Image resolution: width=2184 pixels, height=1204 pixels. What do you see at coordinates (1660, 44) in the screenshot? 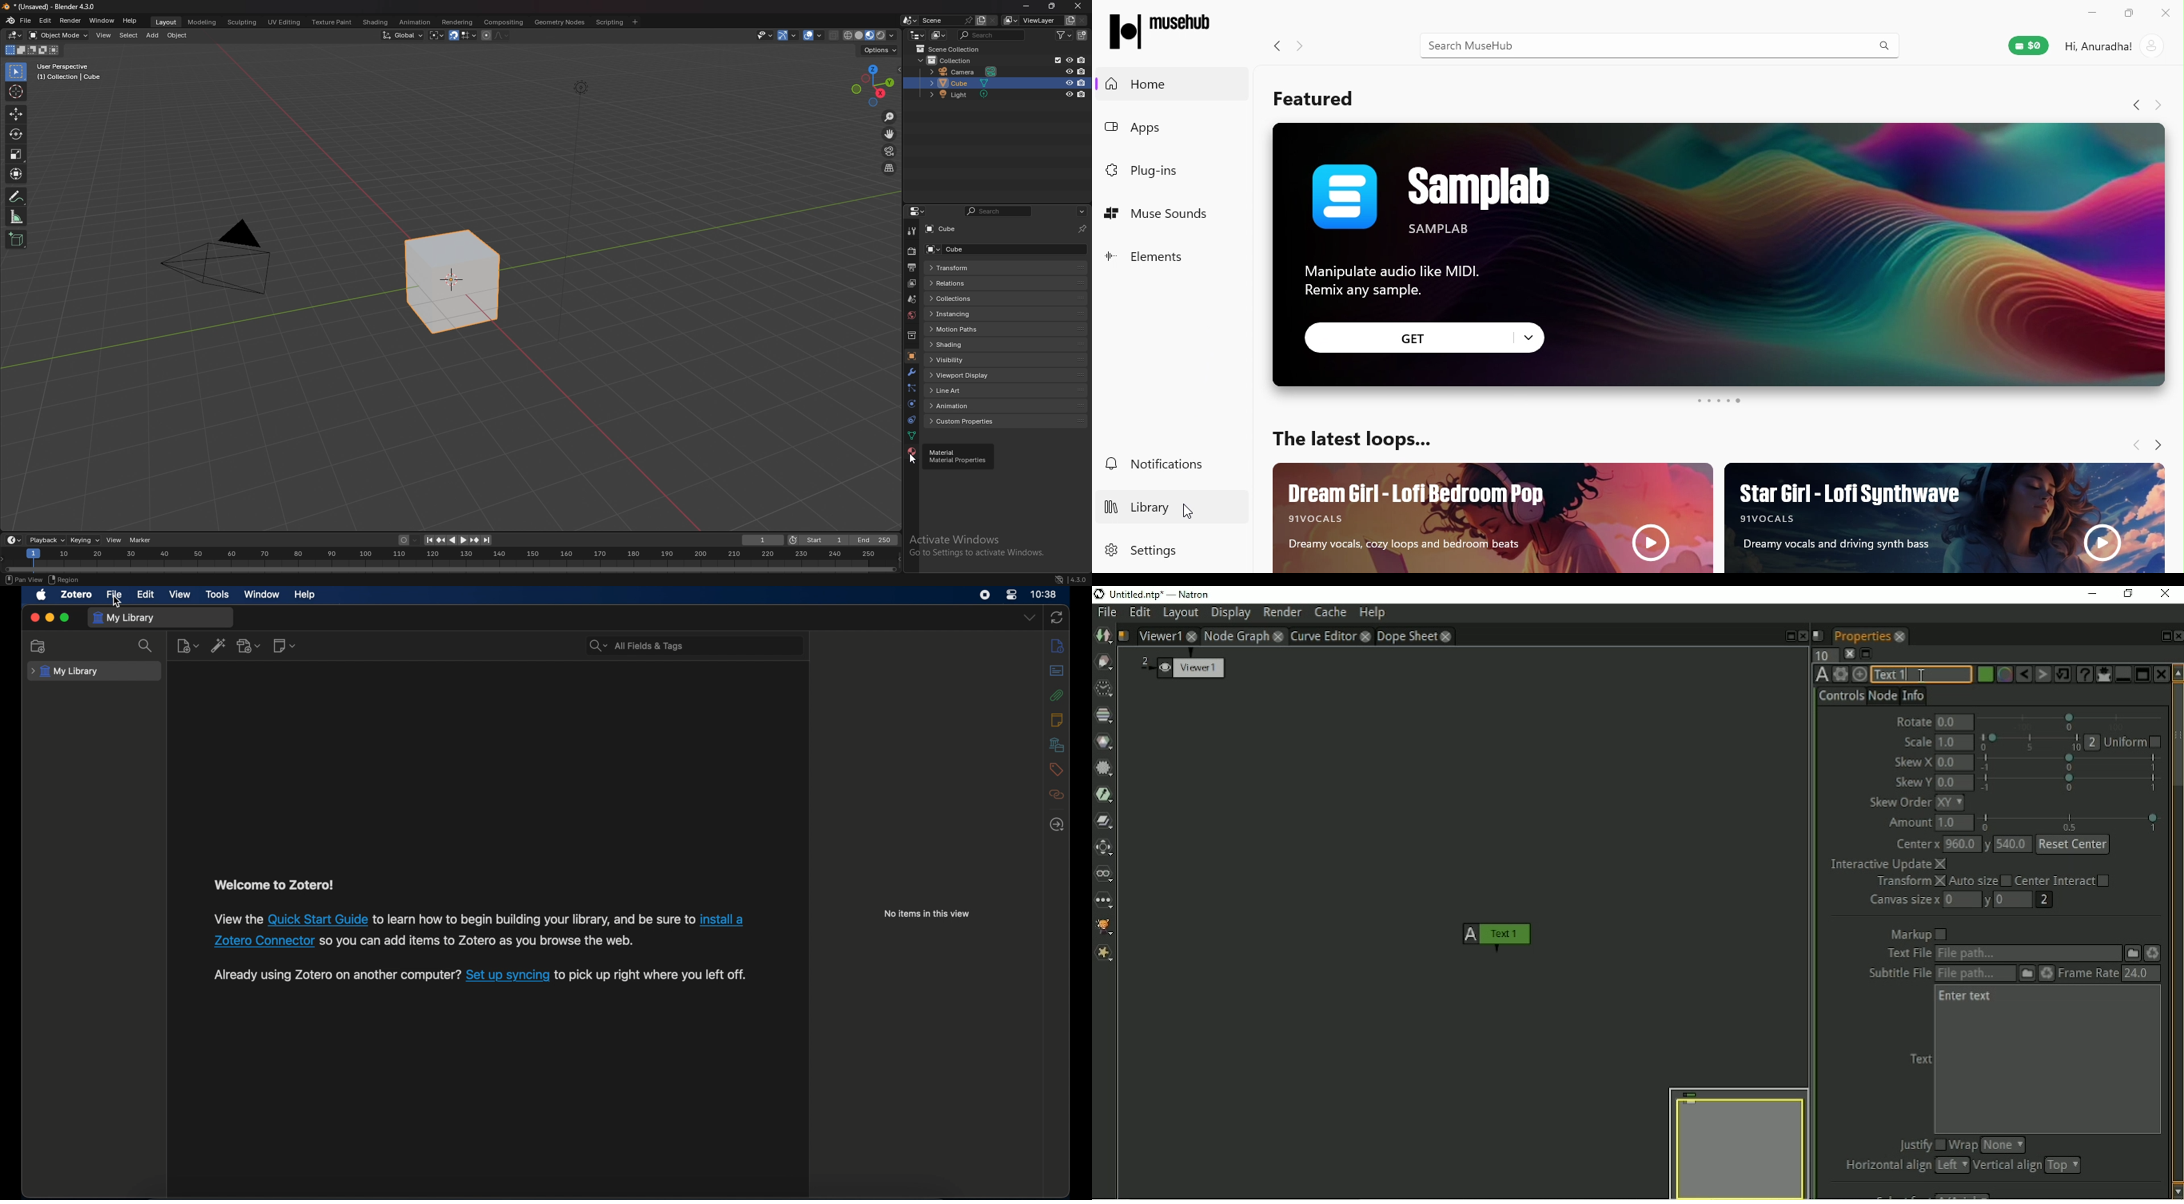
I see `Search bar` at bounding box center [1660, 44].